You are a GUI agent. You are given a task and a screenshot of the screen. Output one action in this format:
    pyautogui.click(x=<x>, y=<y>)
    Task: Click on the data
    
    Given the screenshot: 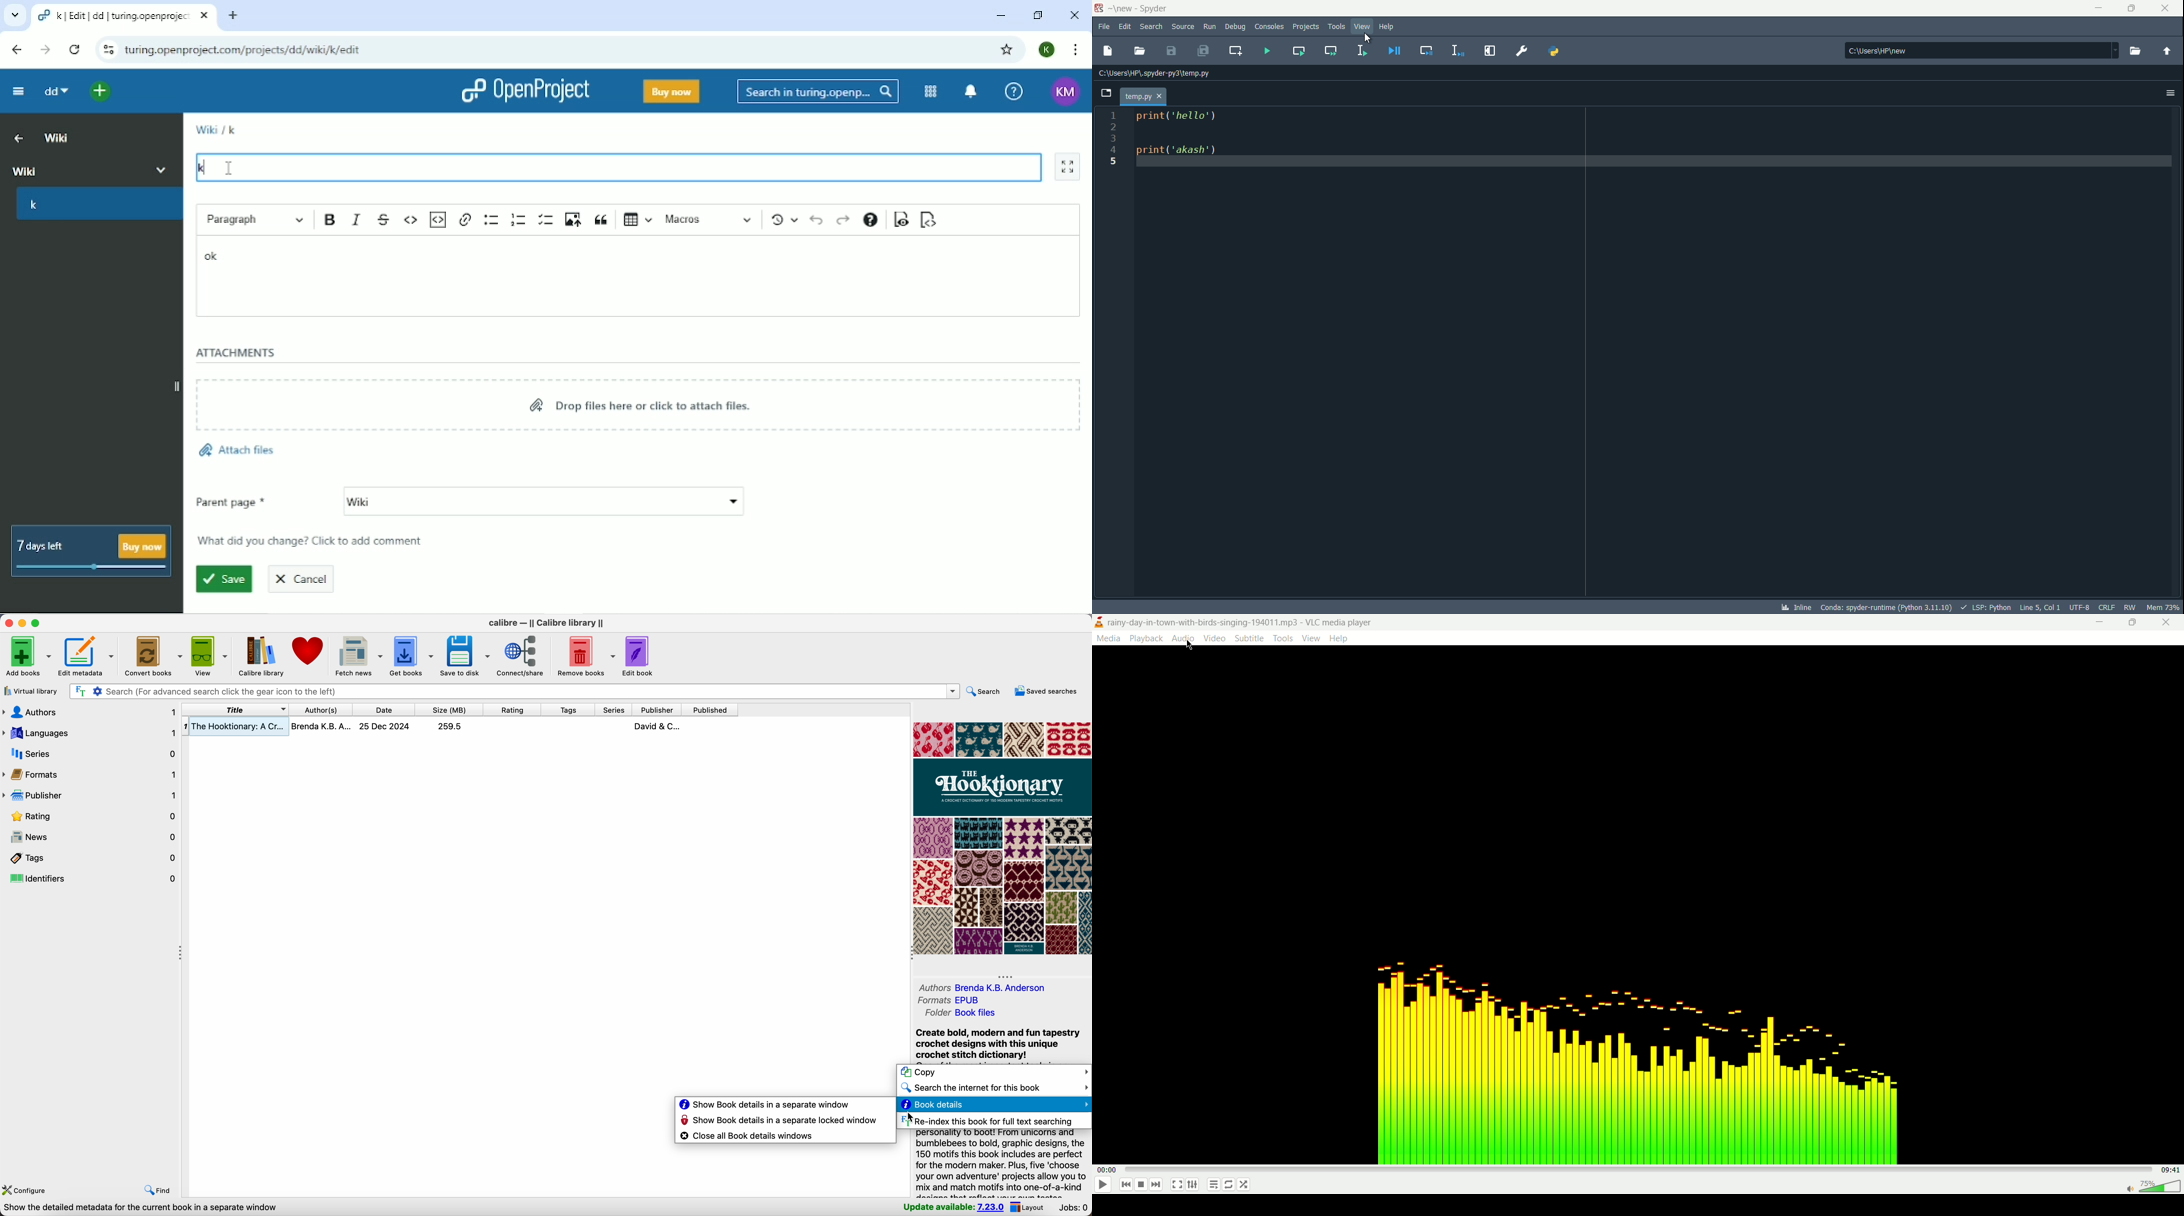 What is the action you would take?
    pyautogui.click(x=140, y=1209)
    